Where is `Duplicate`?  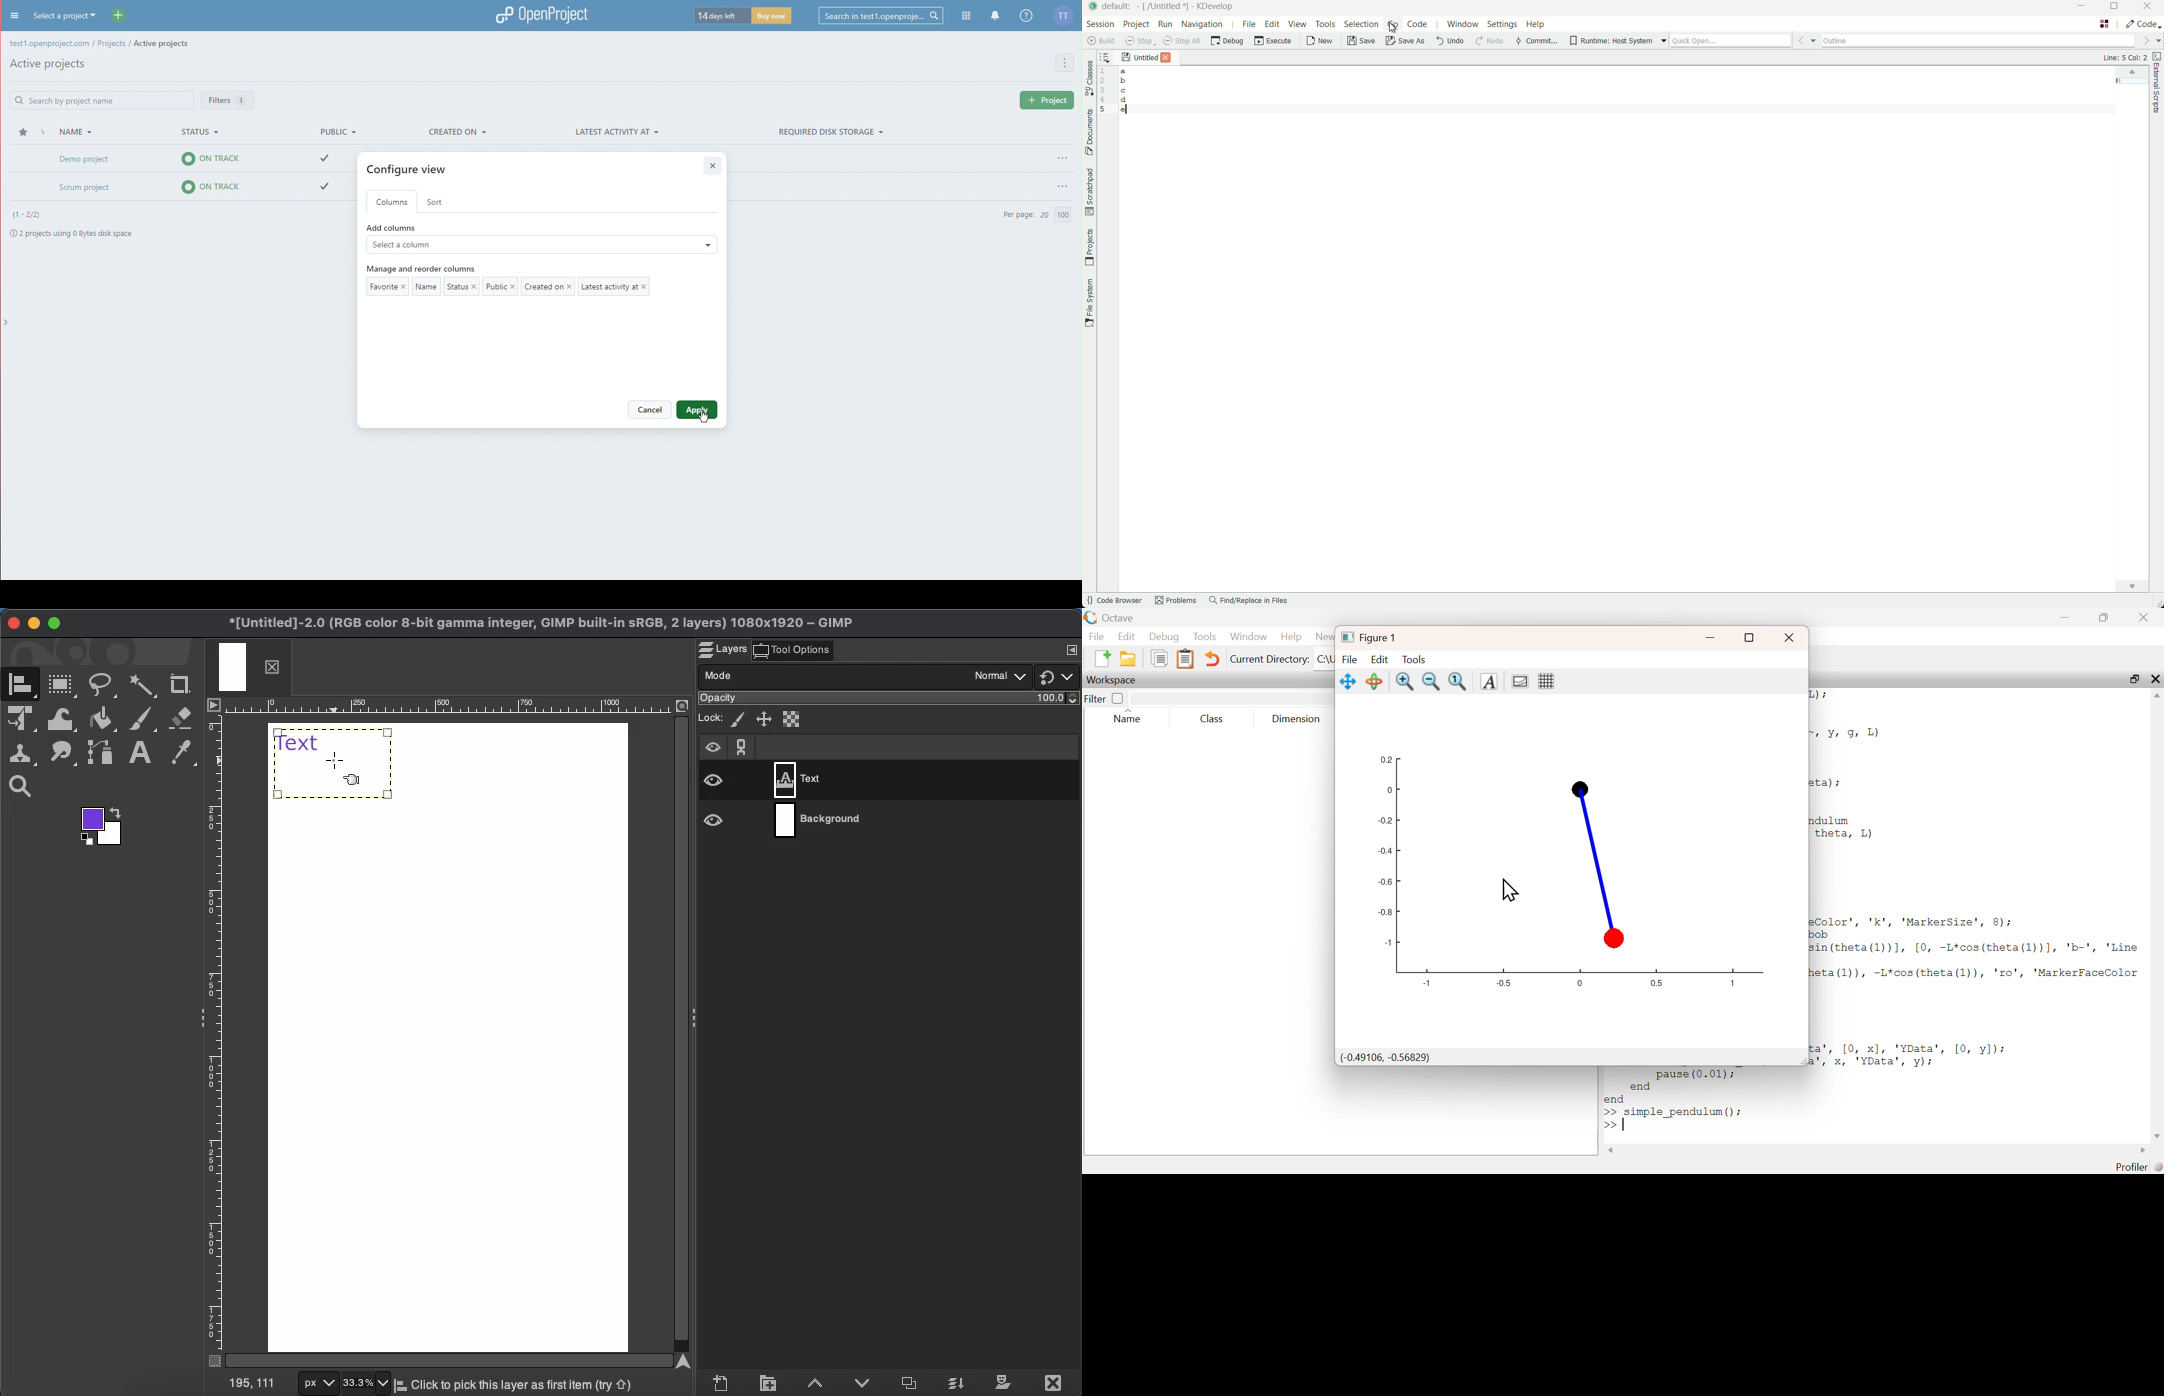 Duplicate is located at coordinates (912, 1384).